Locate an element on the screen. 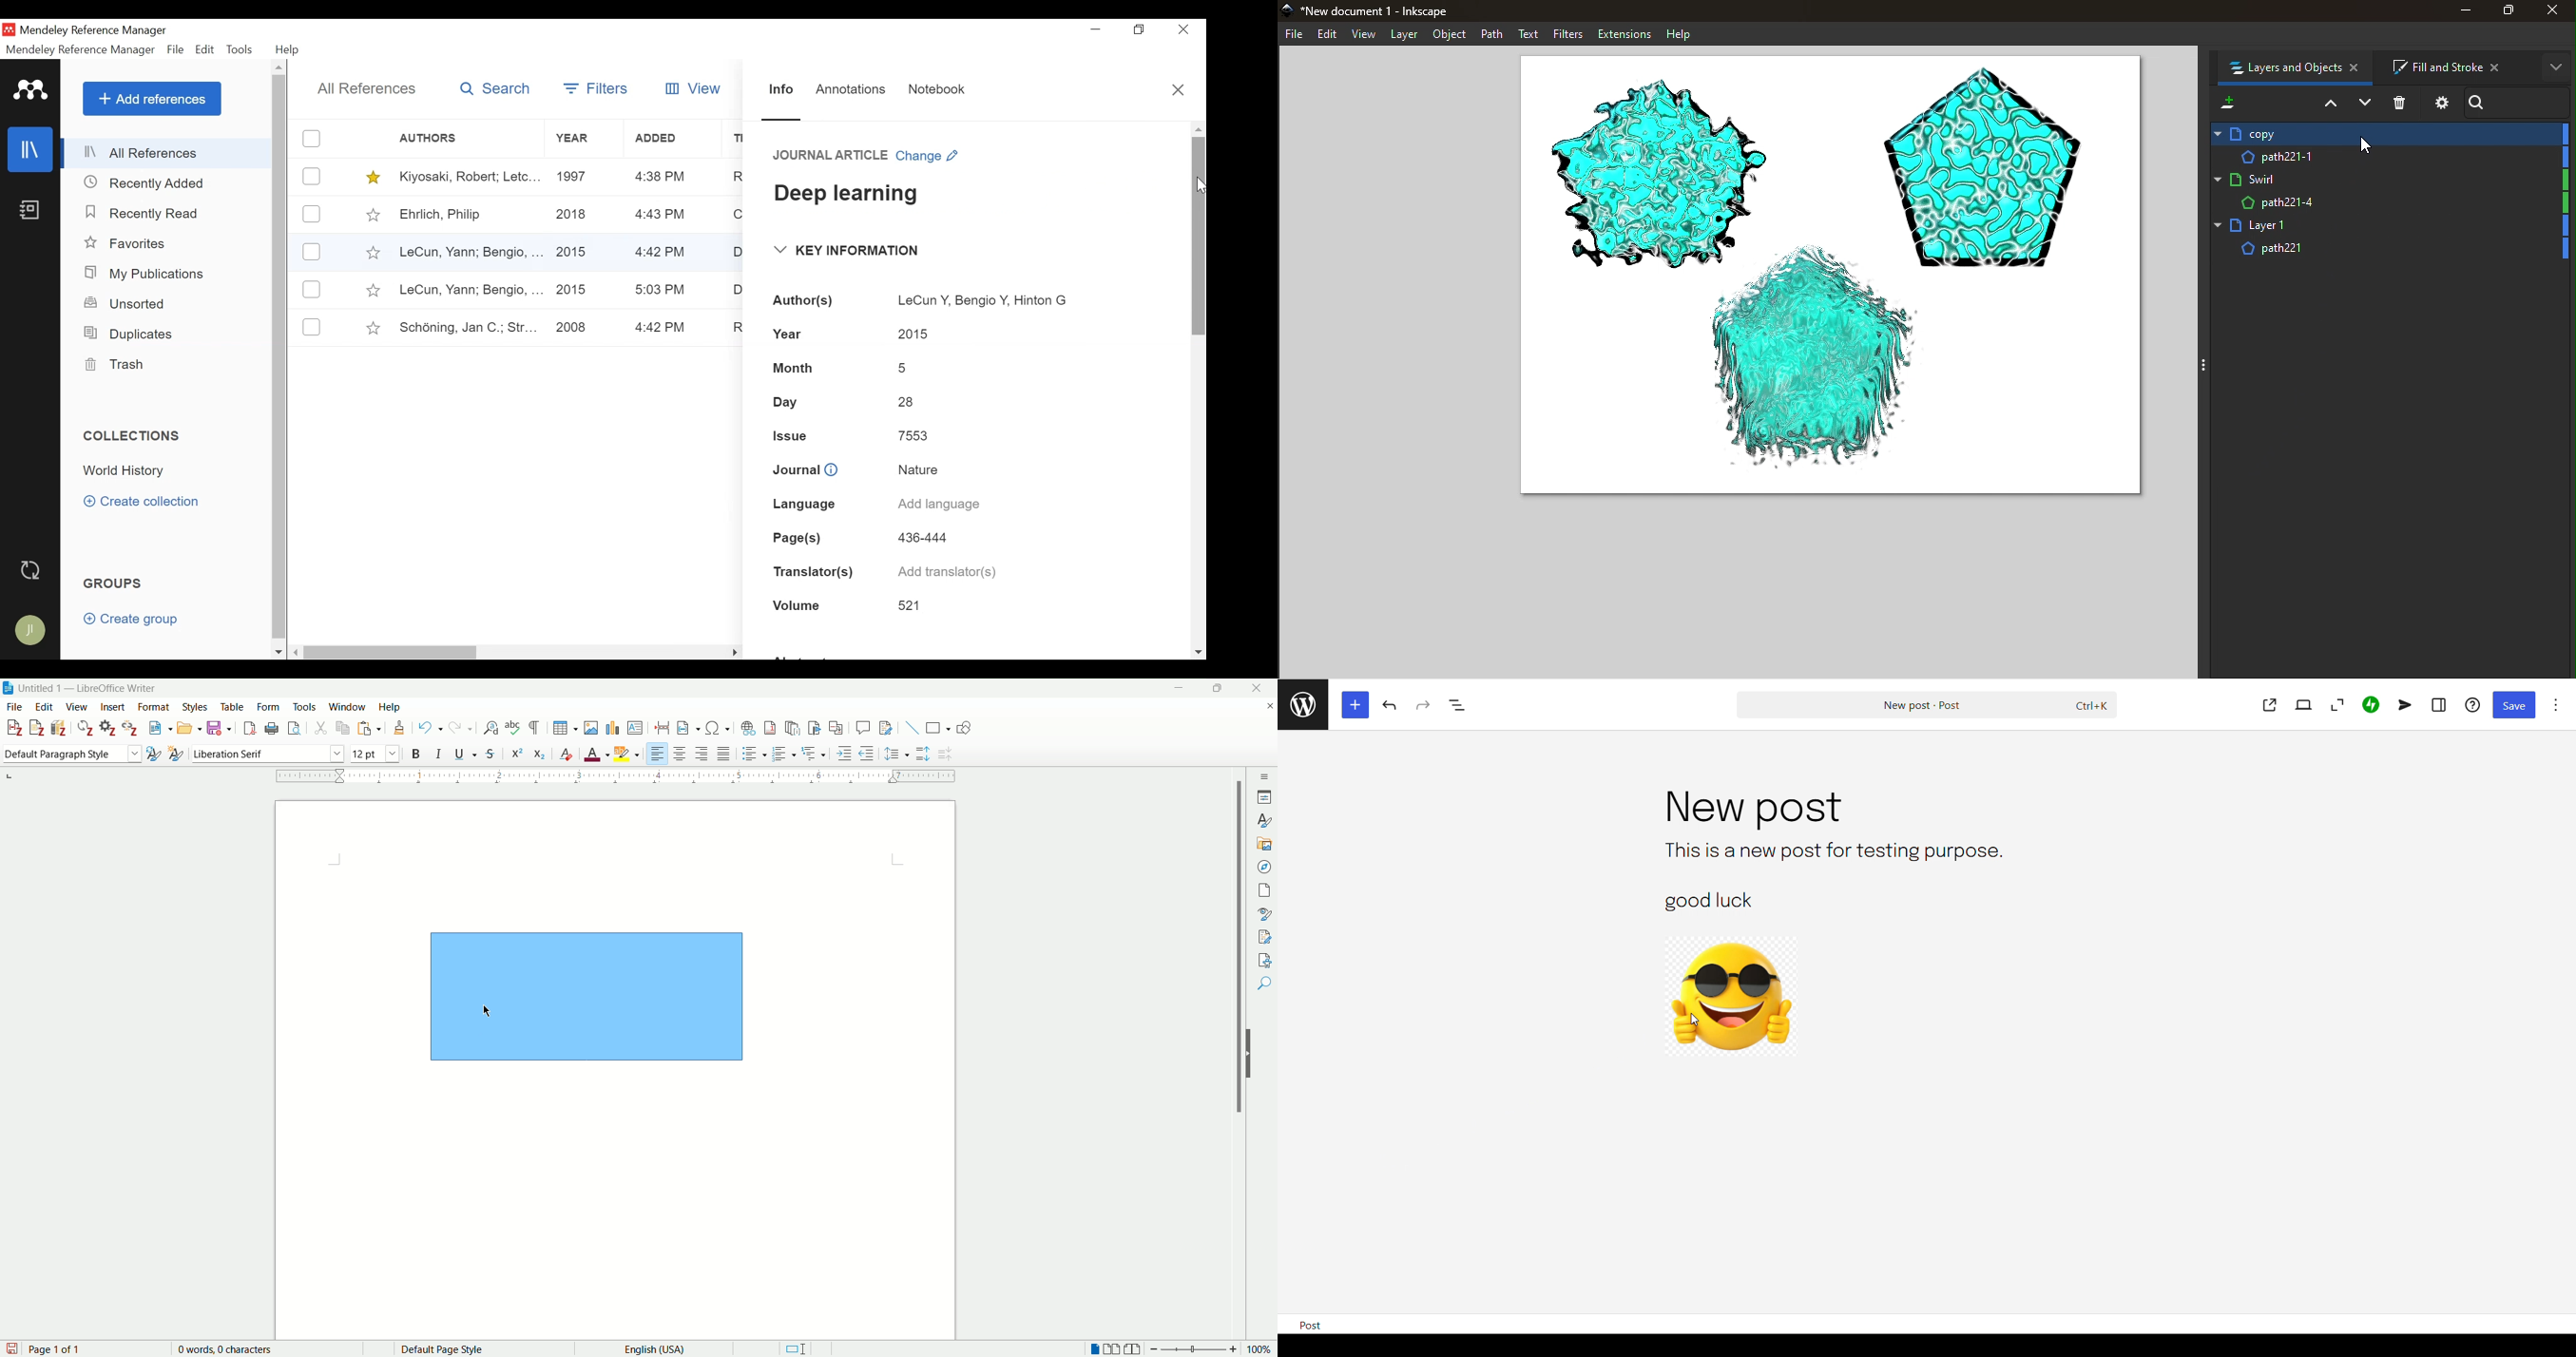 The image size is (2576, 1372). minimize is located at coordinates (1178, 688).